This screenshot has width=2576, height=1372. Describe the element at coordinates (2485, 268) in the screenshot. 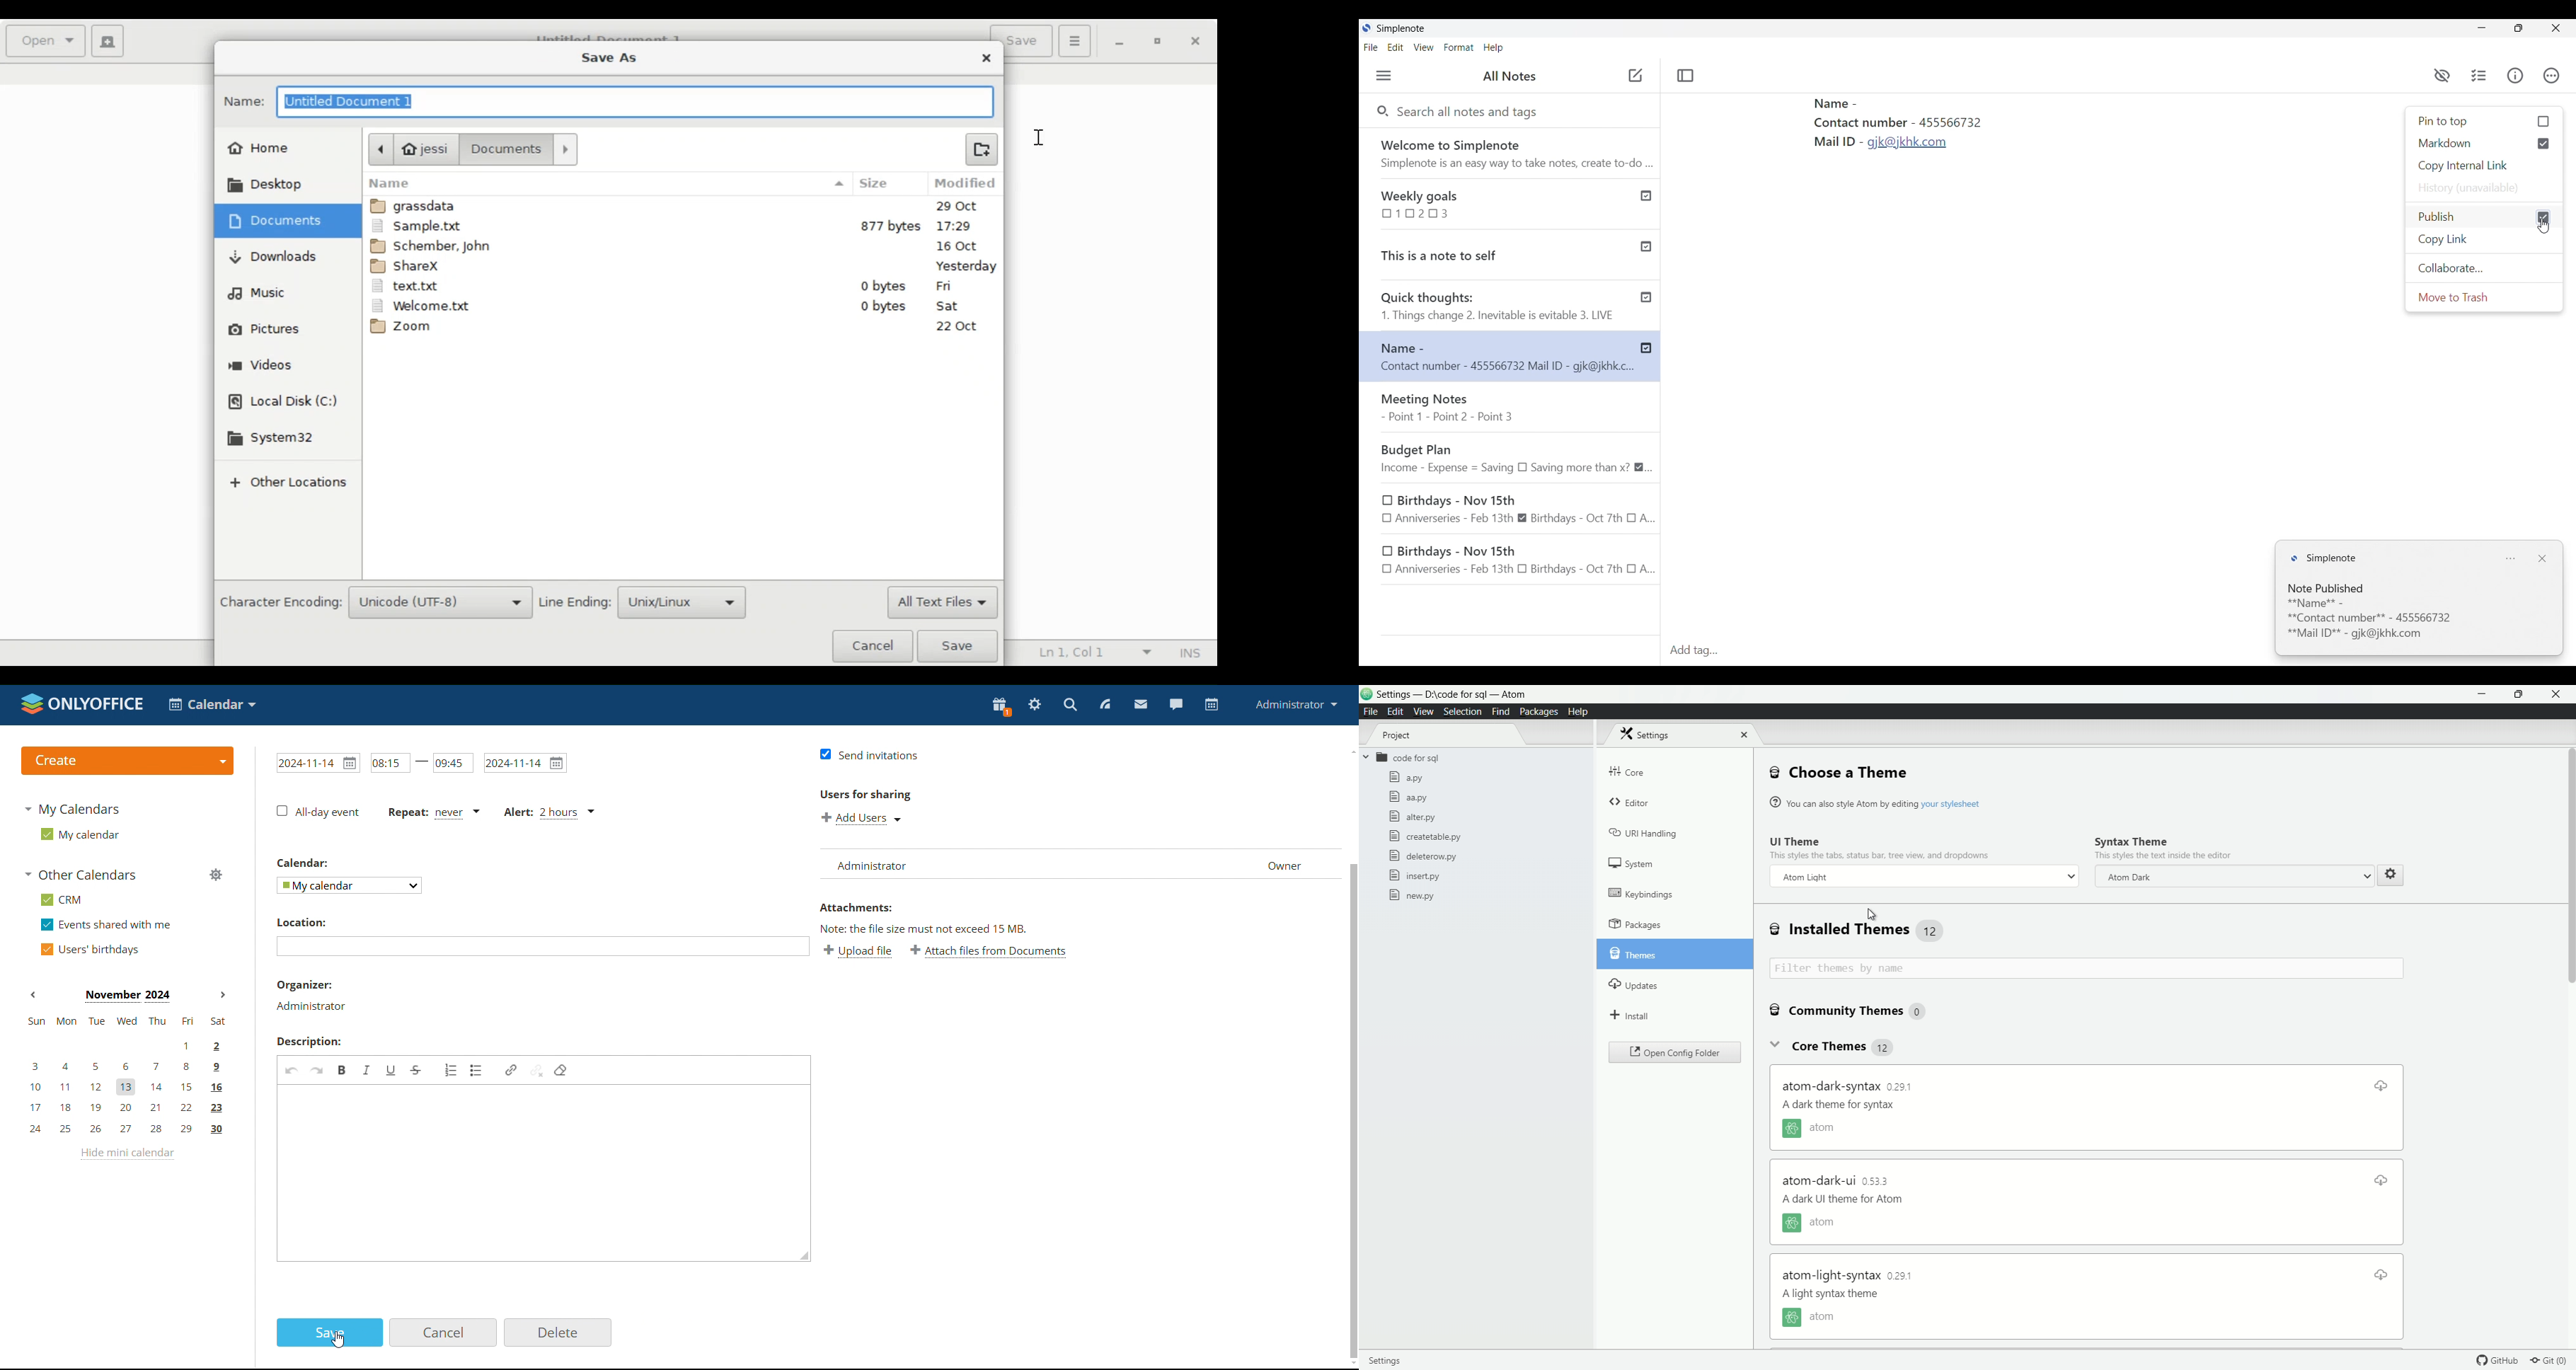

I see `Collaborate` at that location.